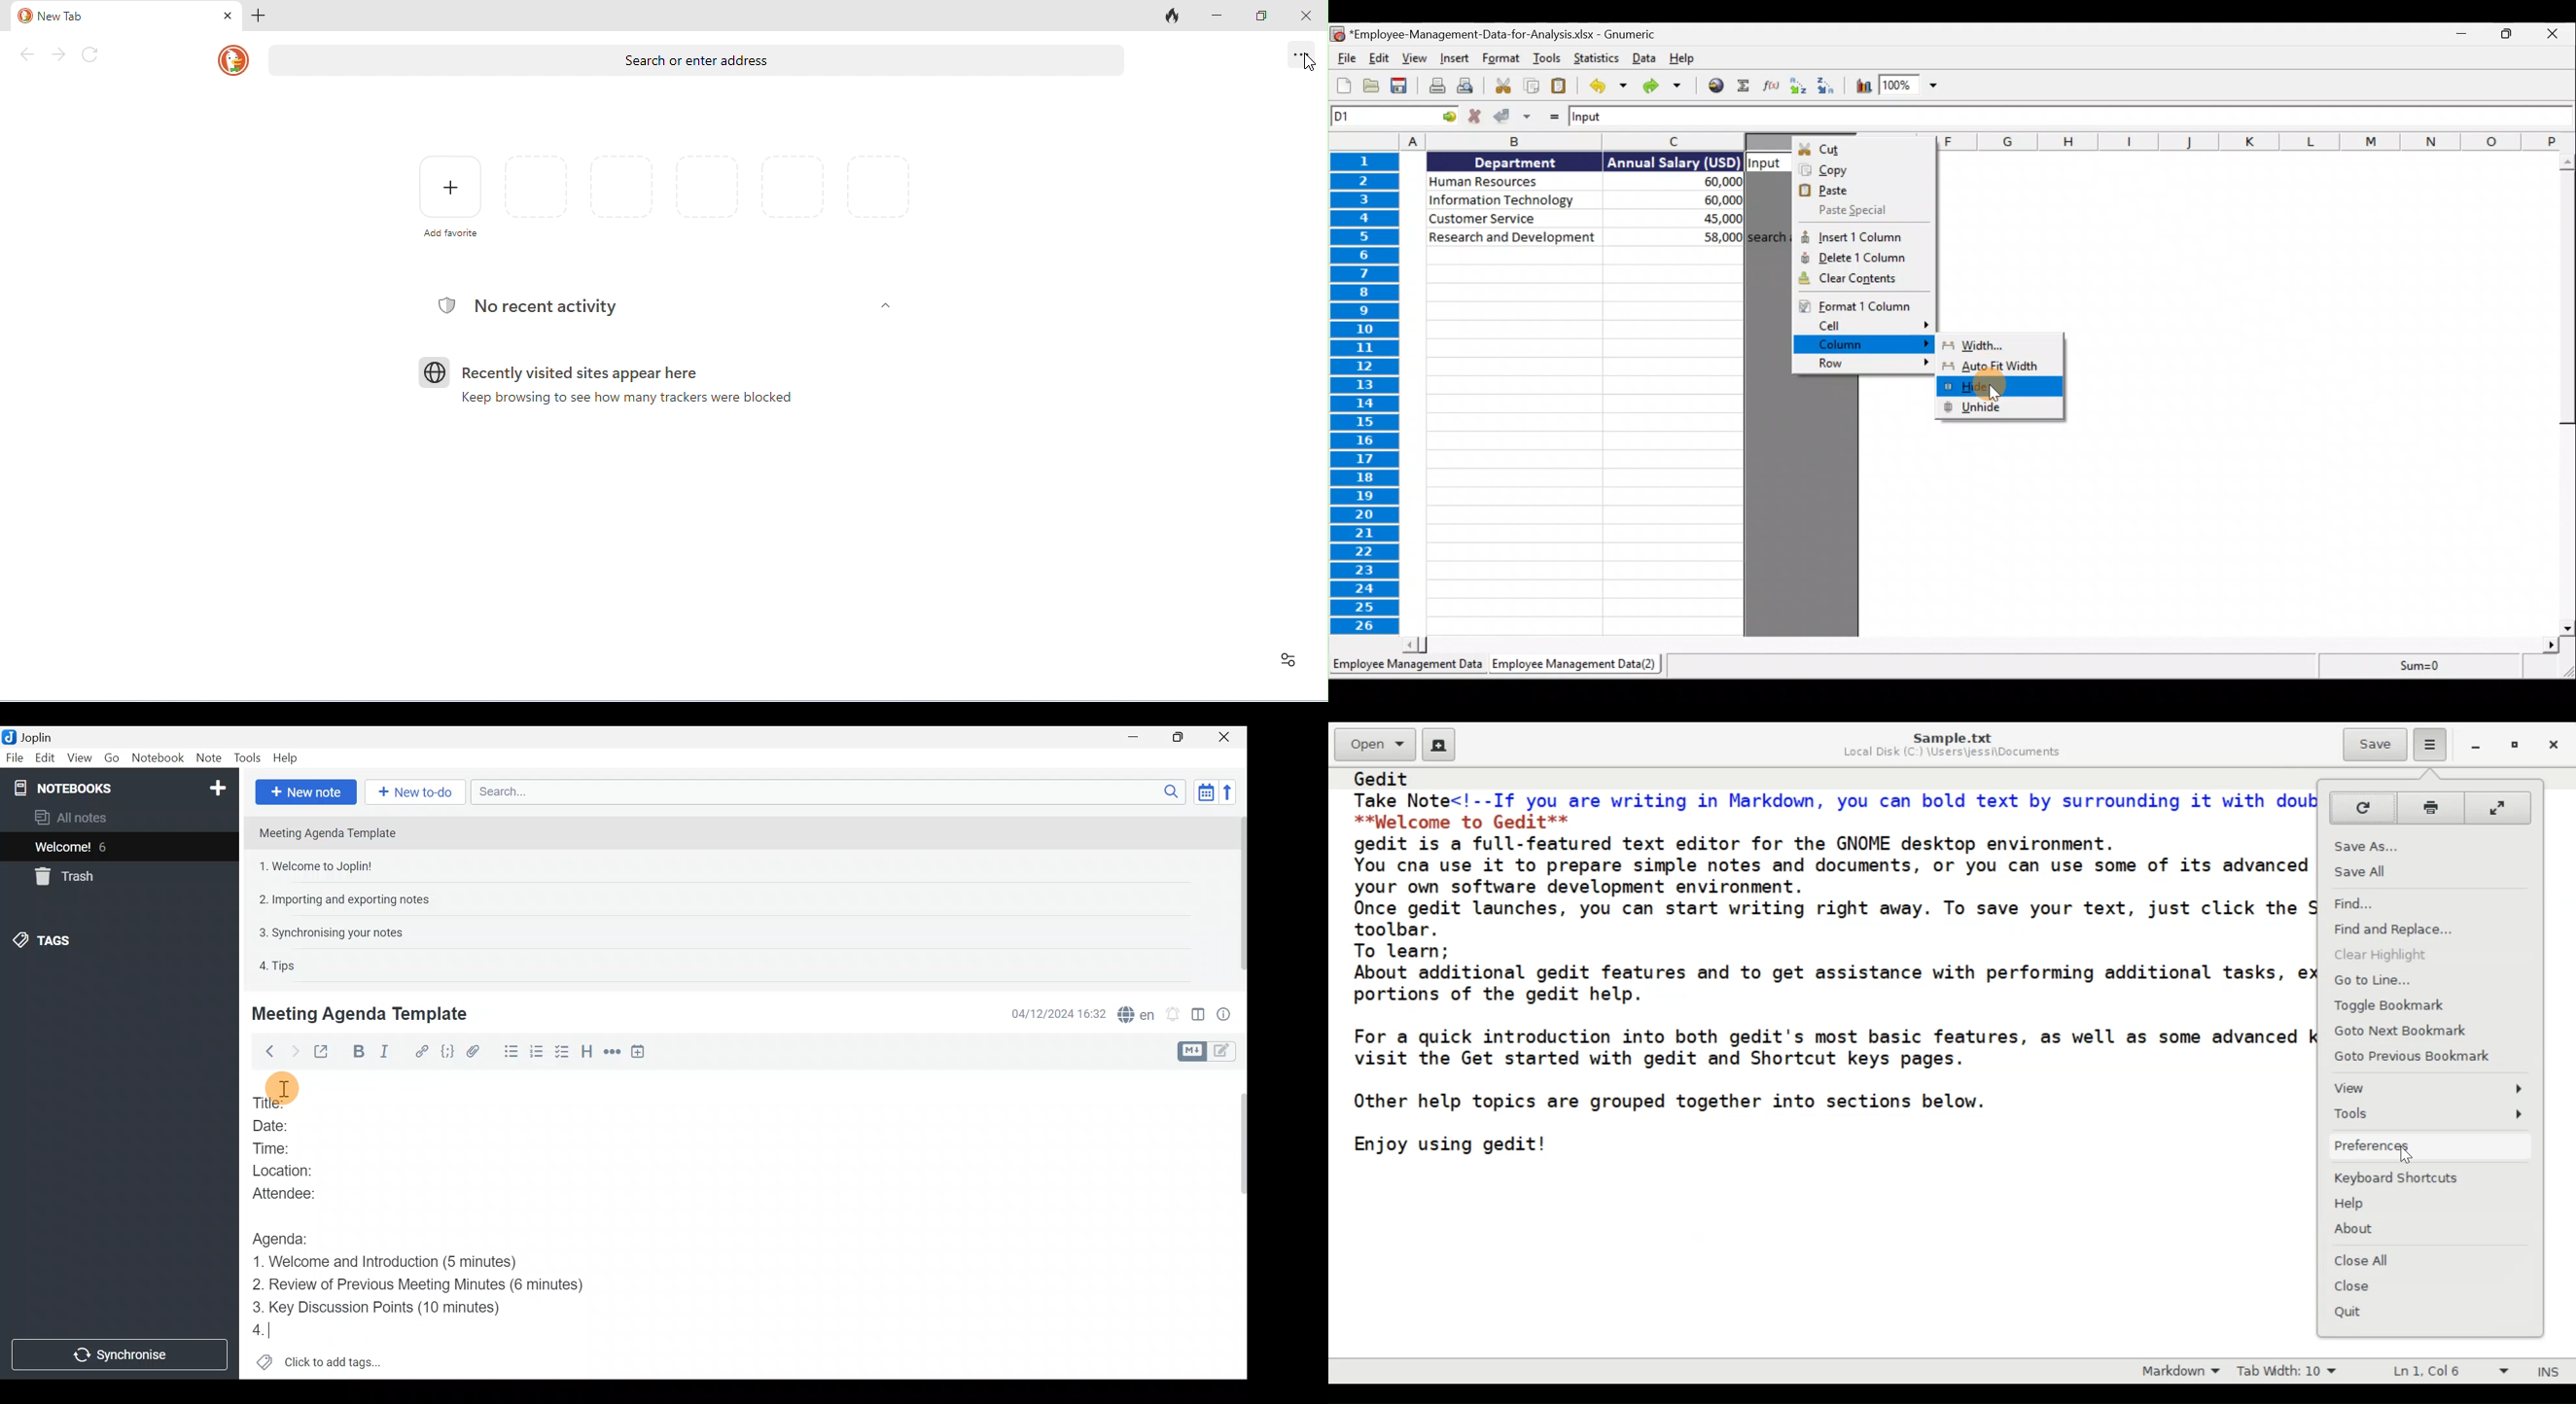  I want to click on Paste, so click(1863, 190).